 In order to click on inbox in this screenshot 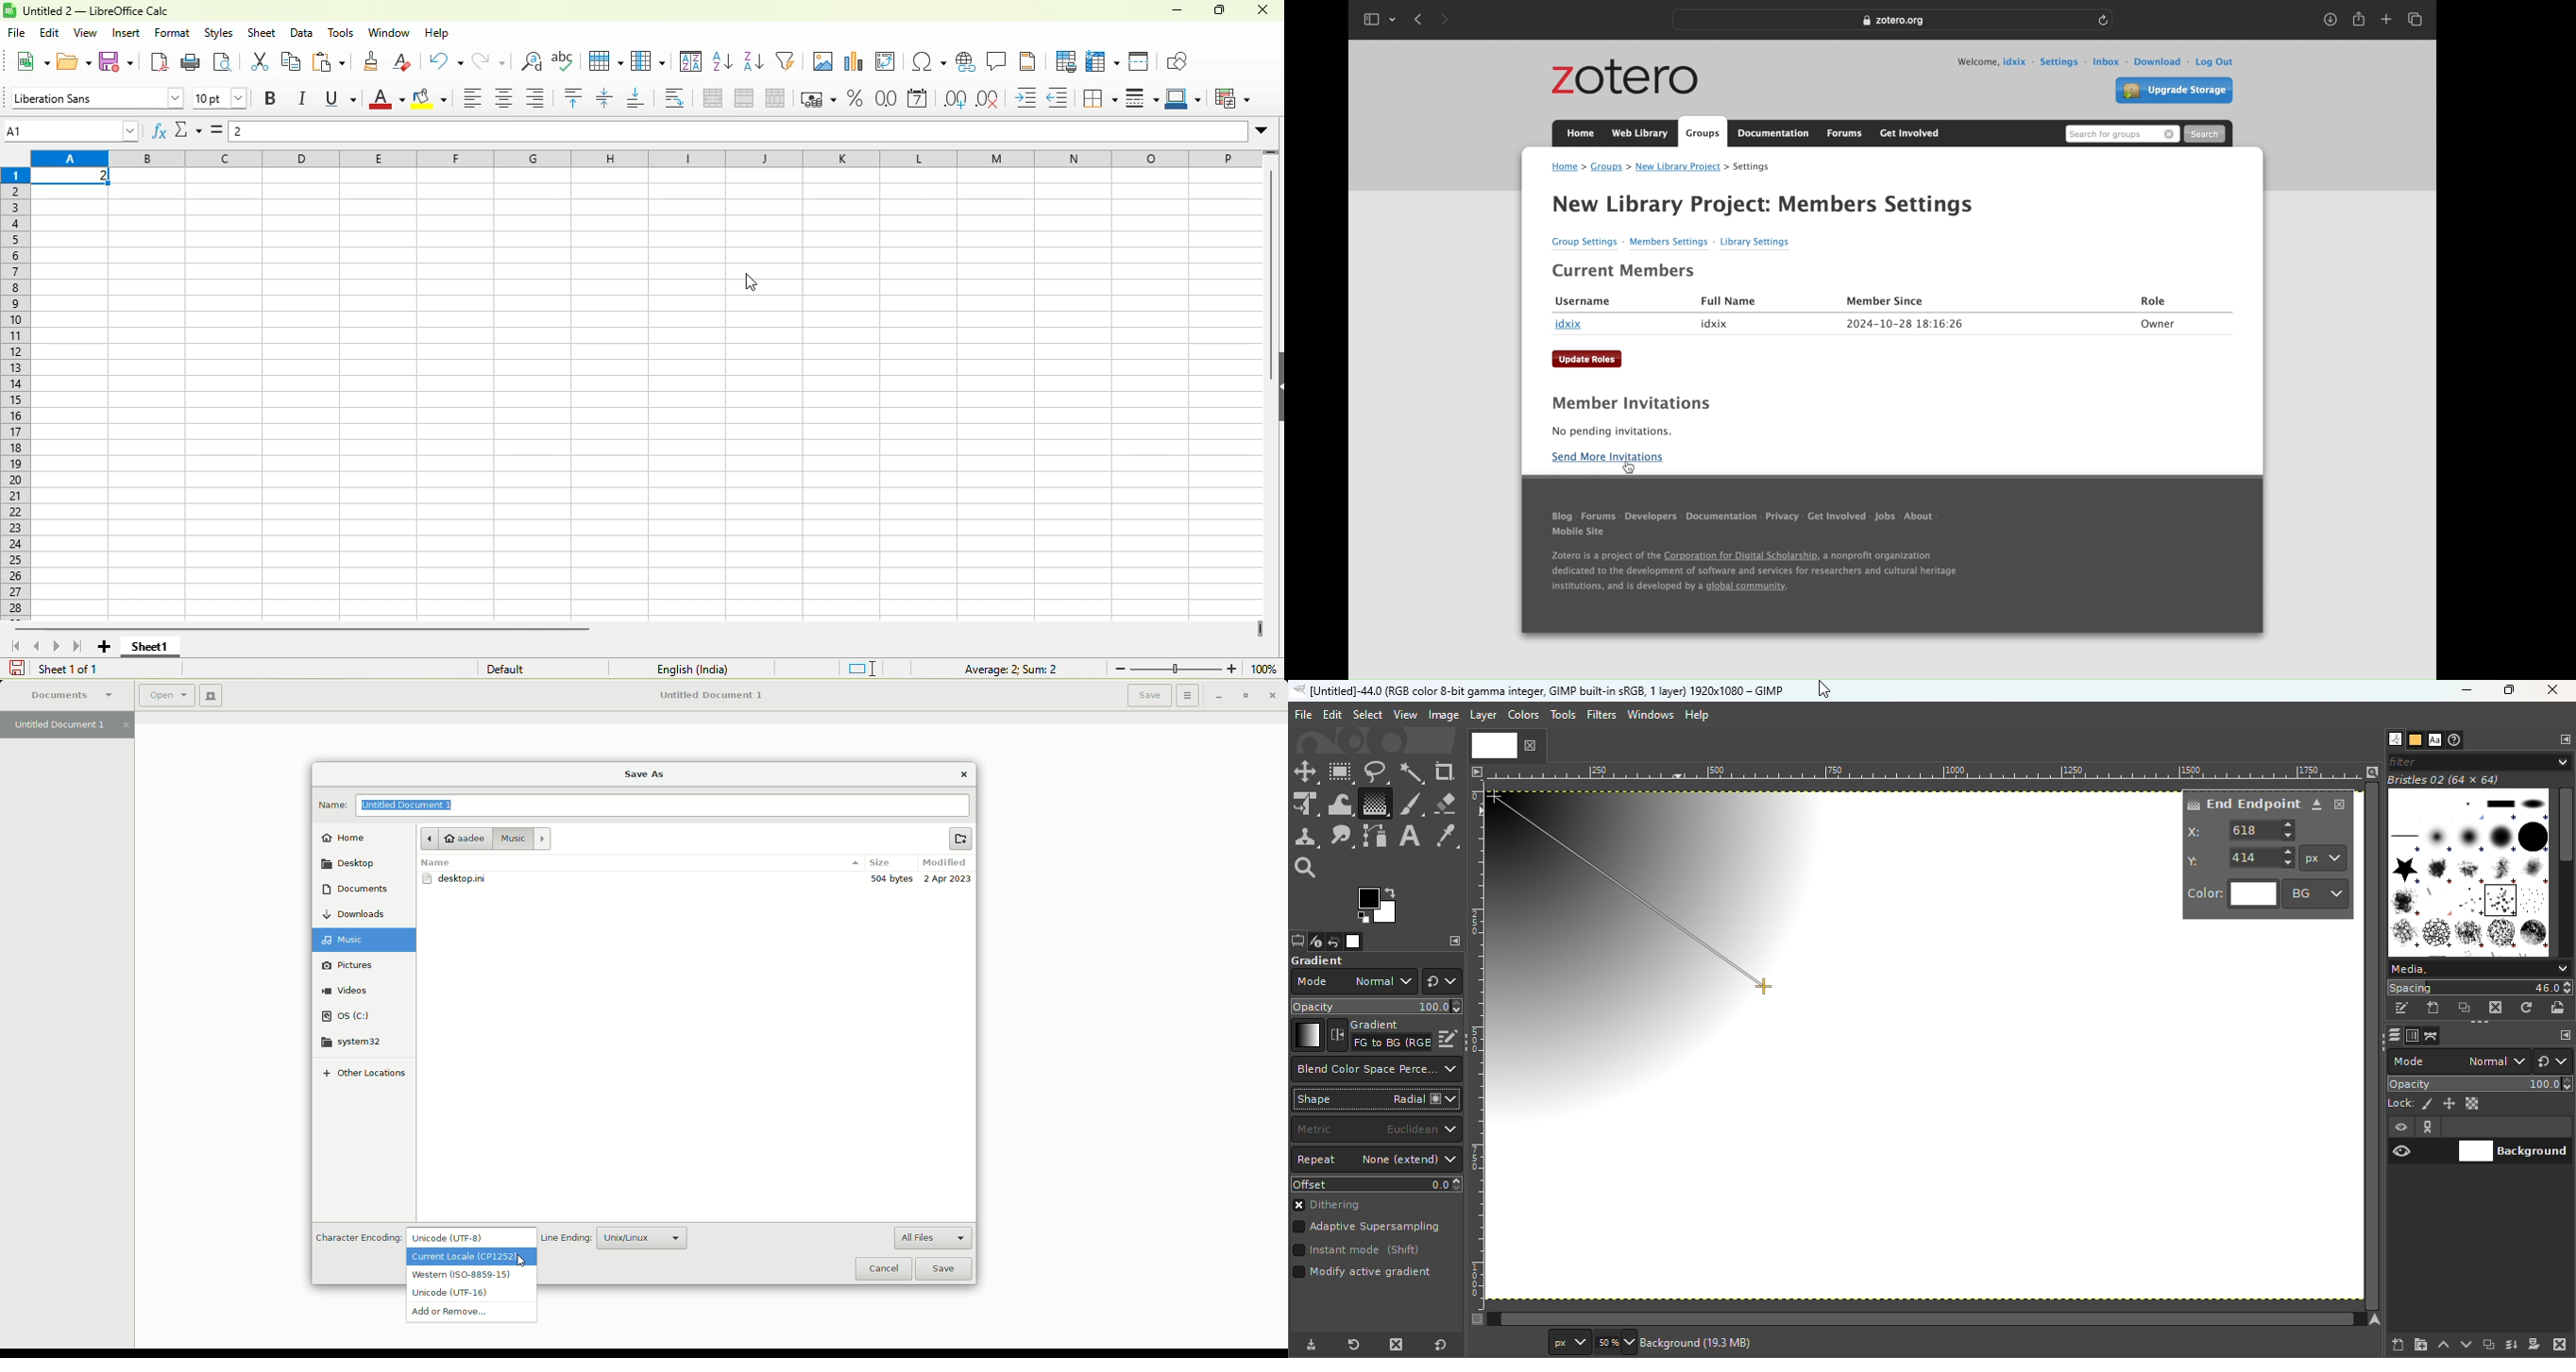, I will do `click(2110, 61)`.